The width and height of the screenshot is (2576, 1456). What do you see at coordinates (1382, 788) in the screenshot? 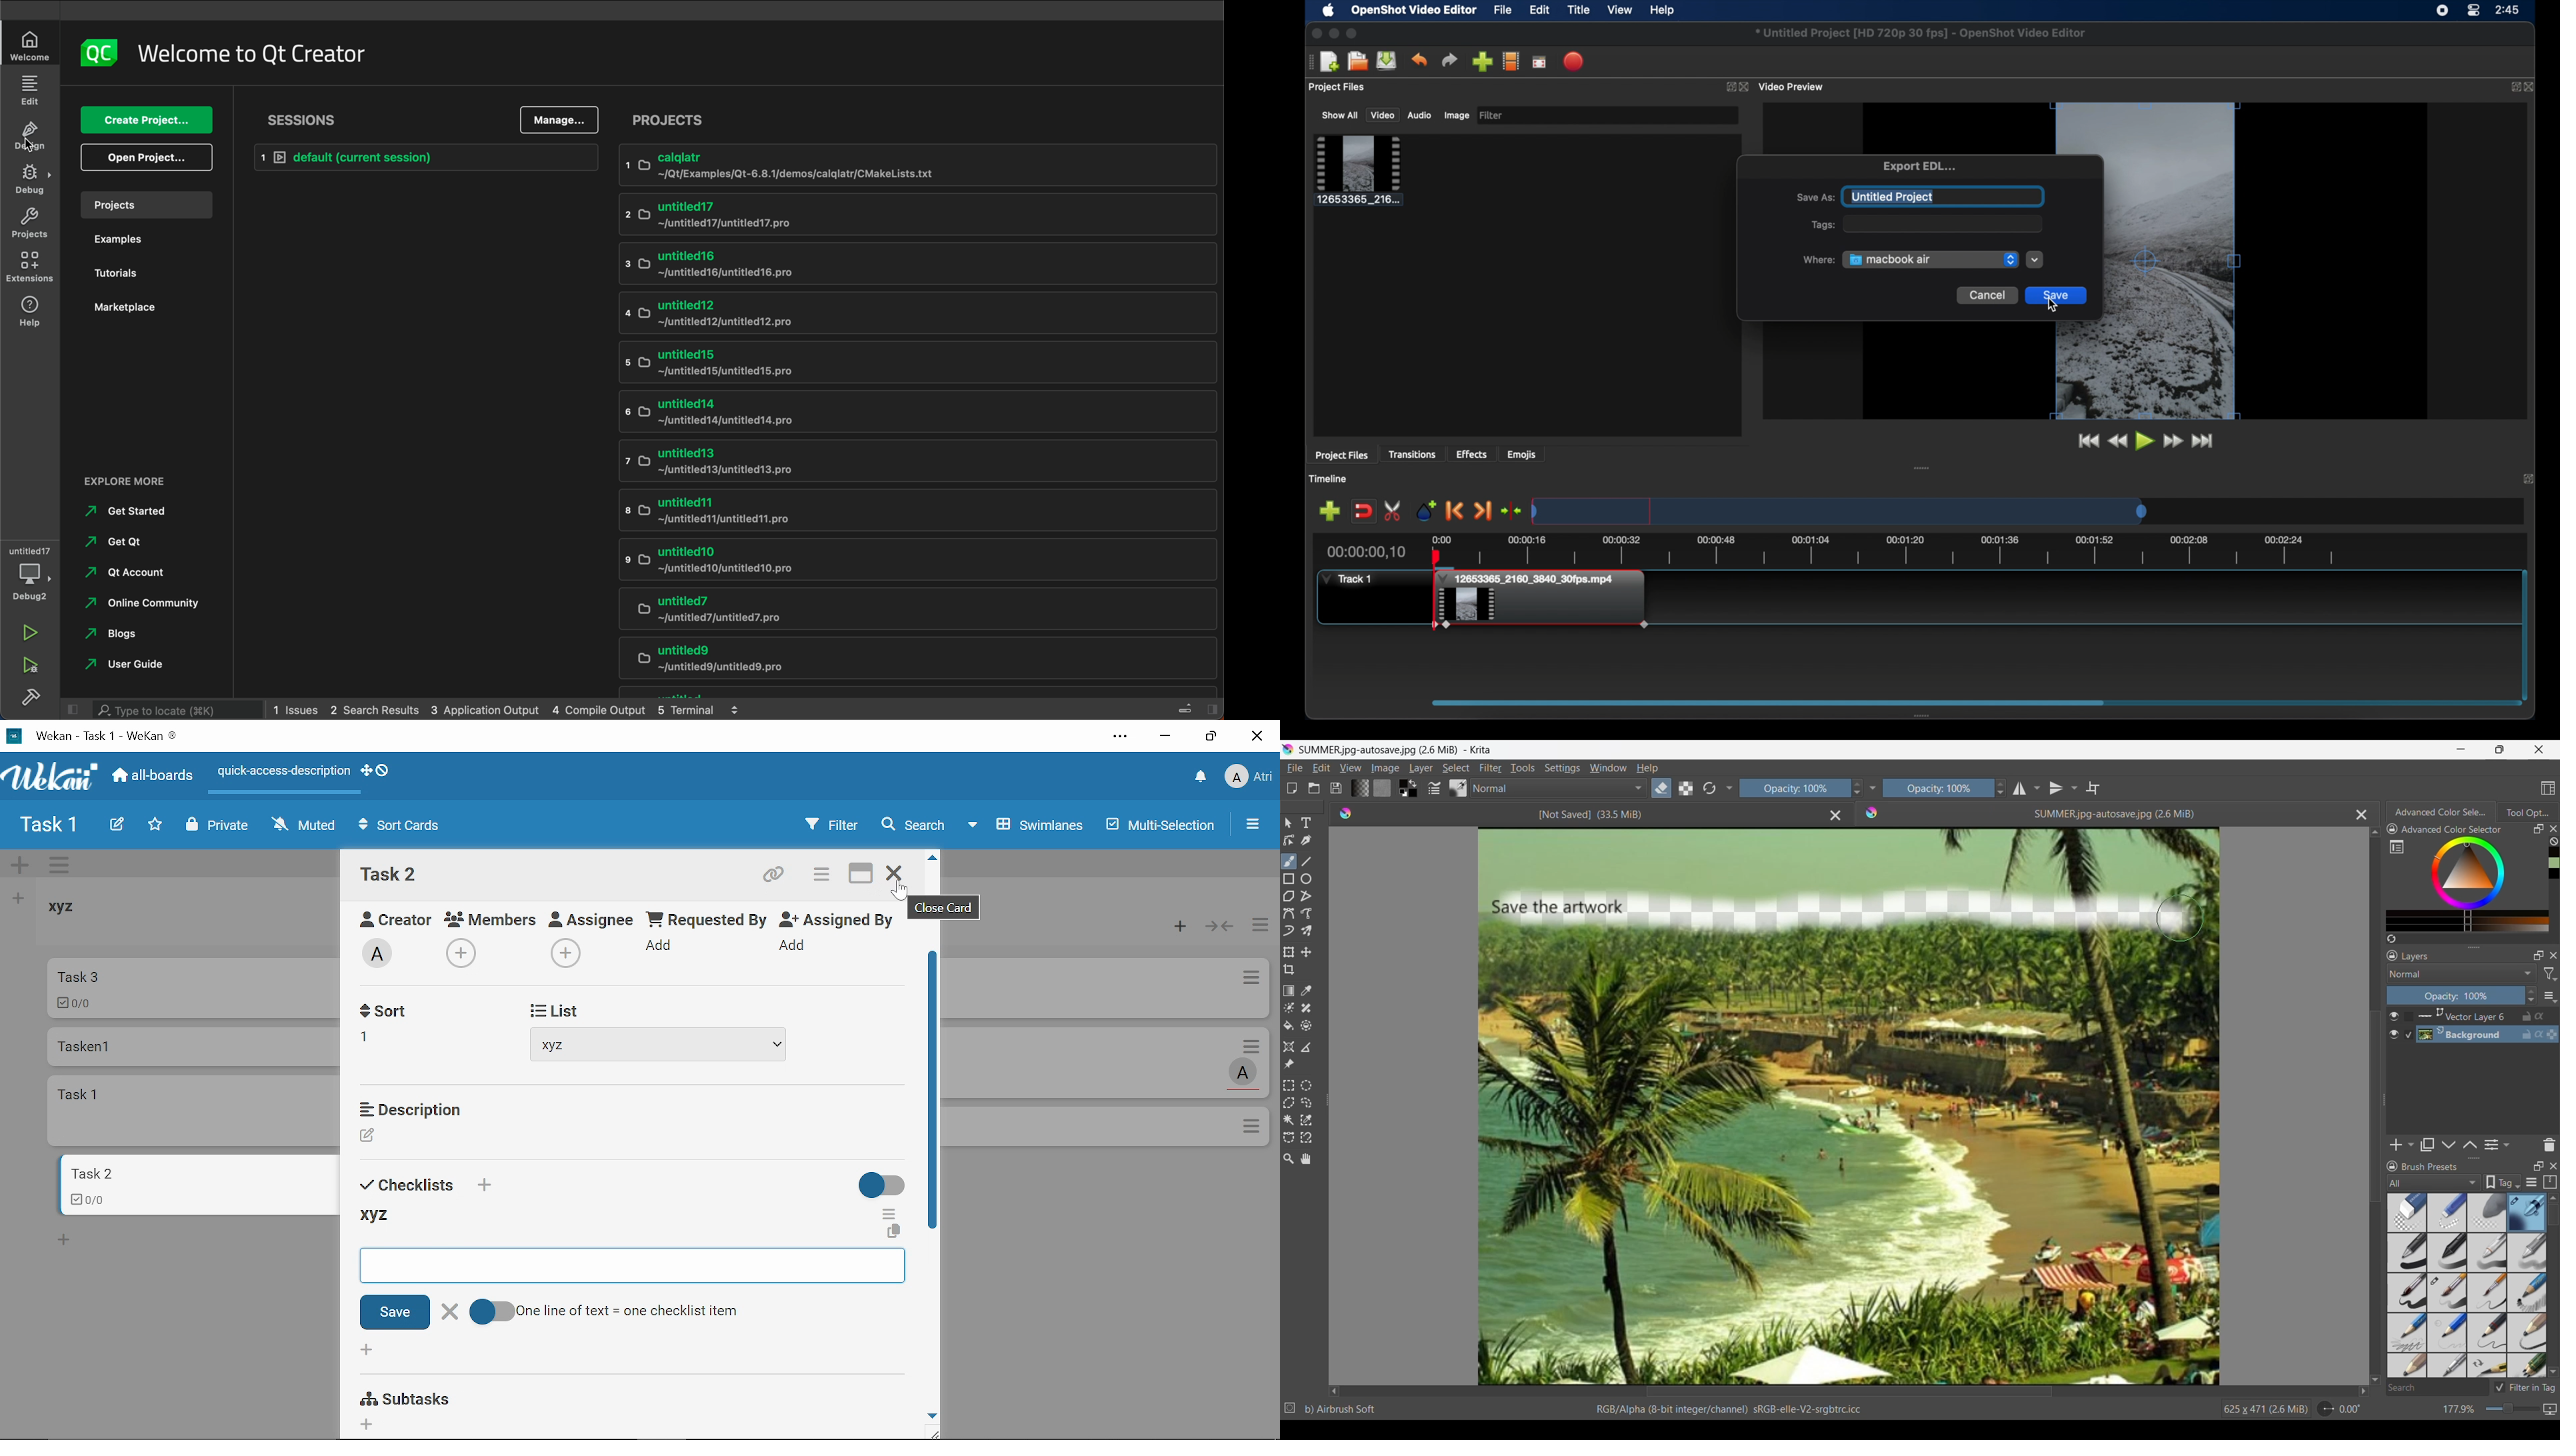
I see `Fill patterns` at bounding box center [1382, 788].